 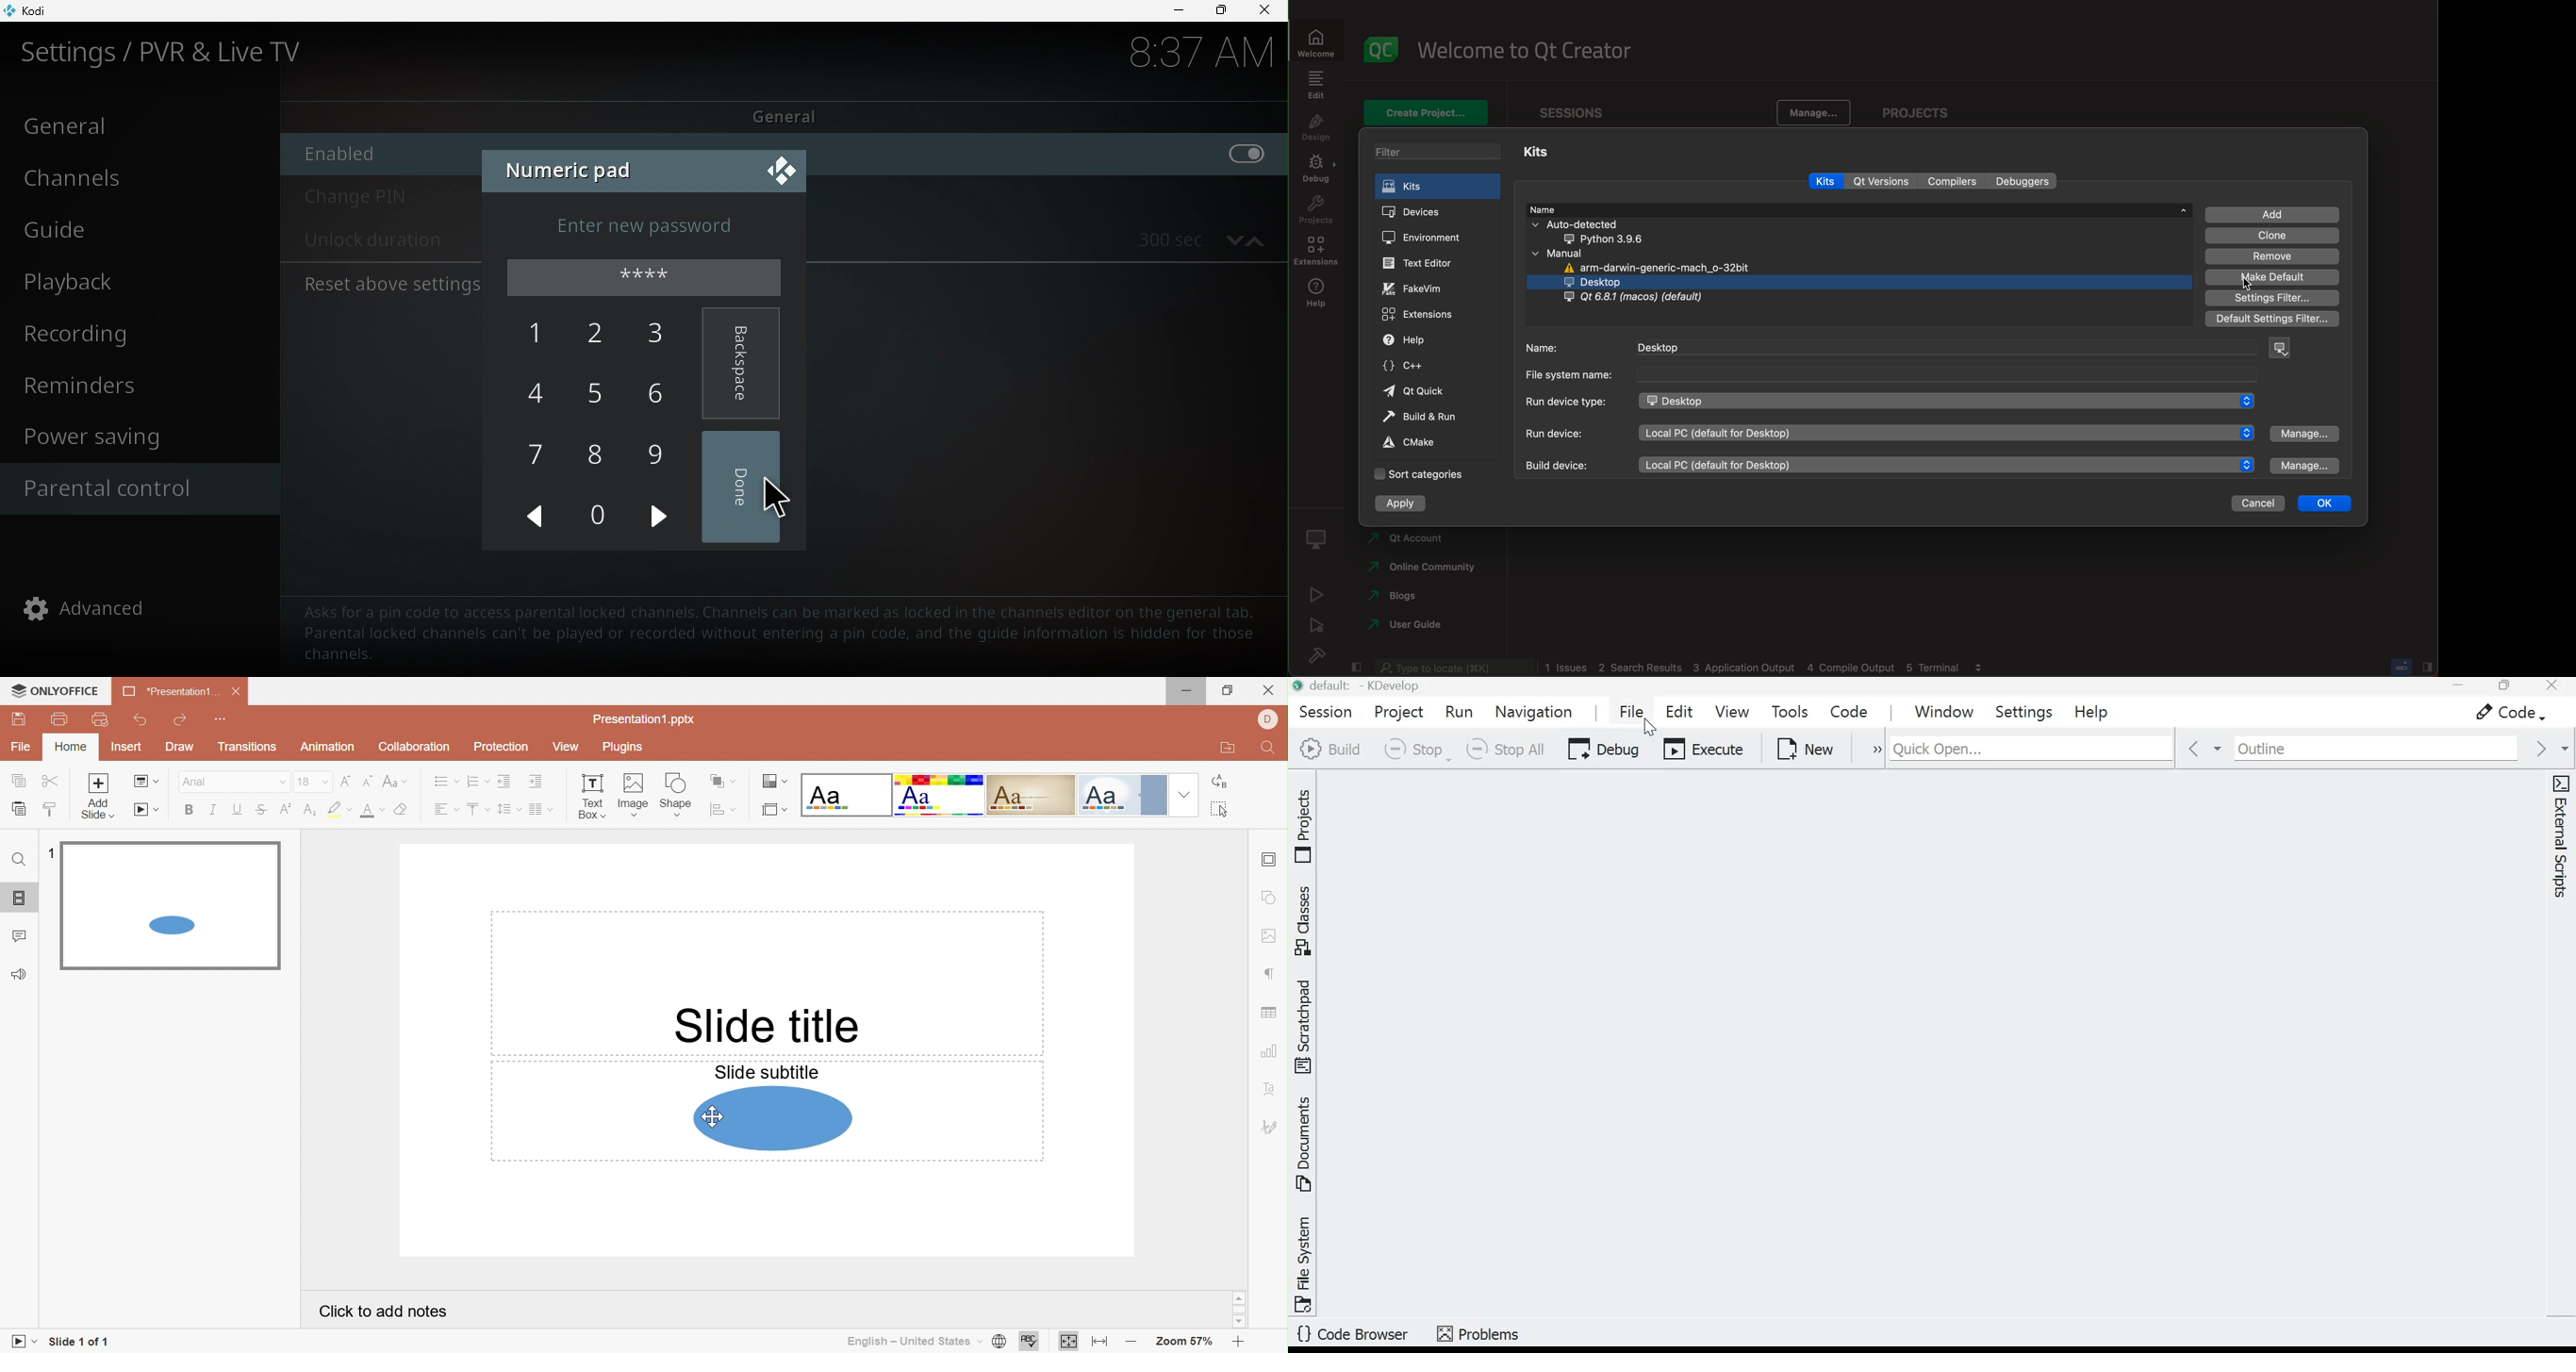 What do you see at coordinates (1178, 12) in the screenshot?
I see `Minimize` at bounding box center [1178, 12].